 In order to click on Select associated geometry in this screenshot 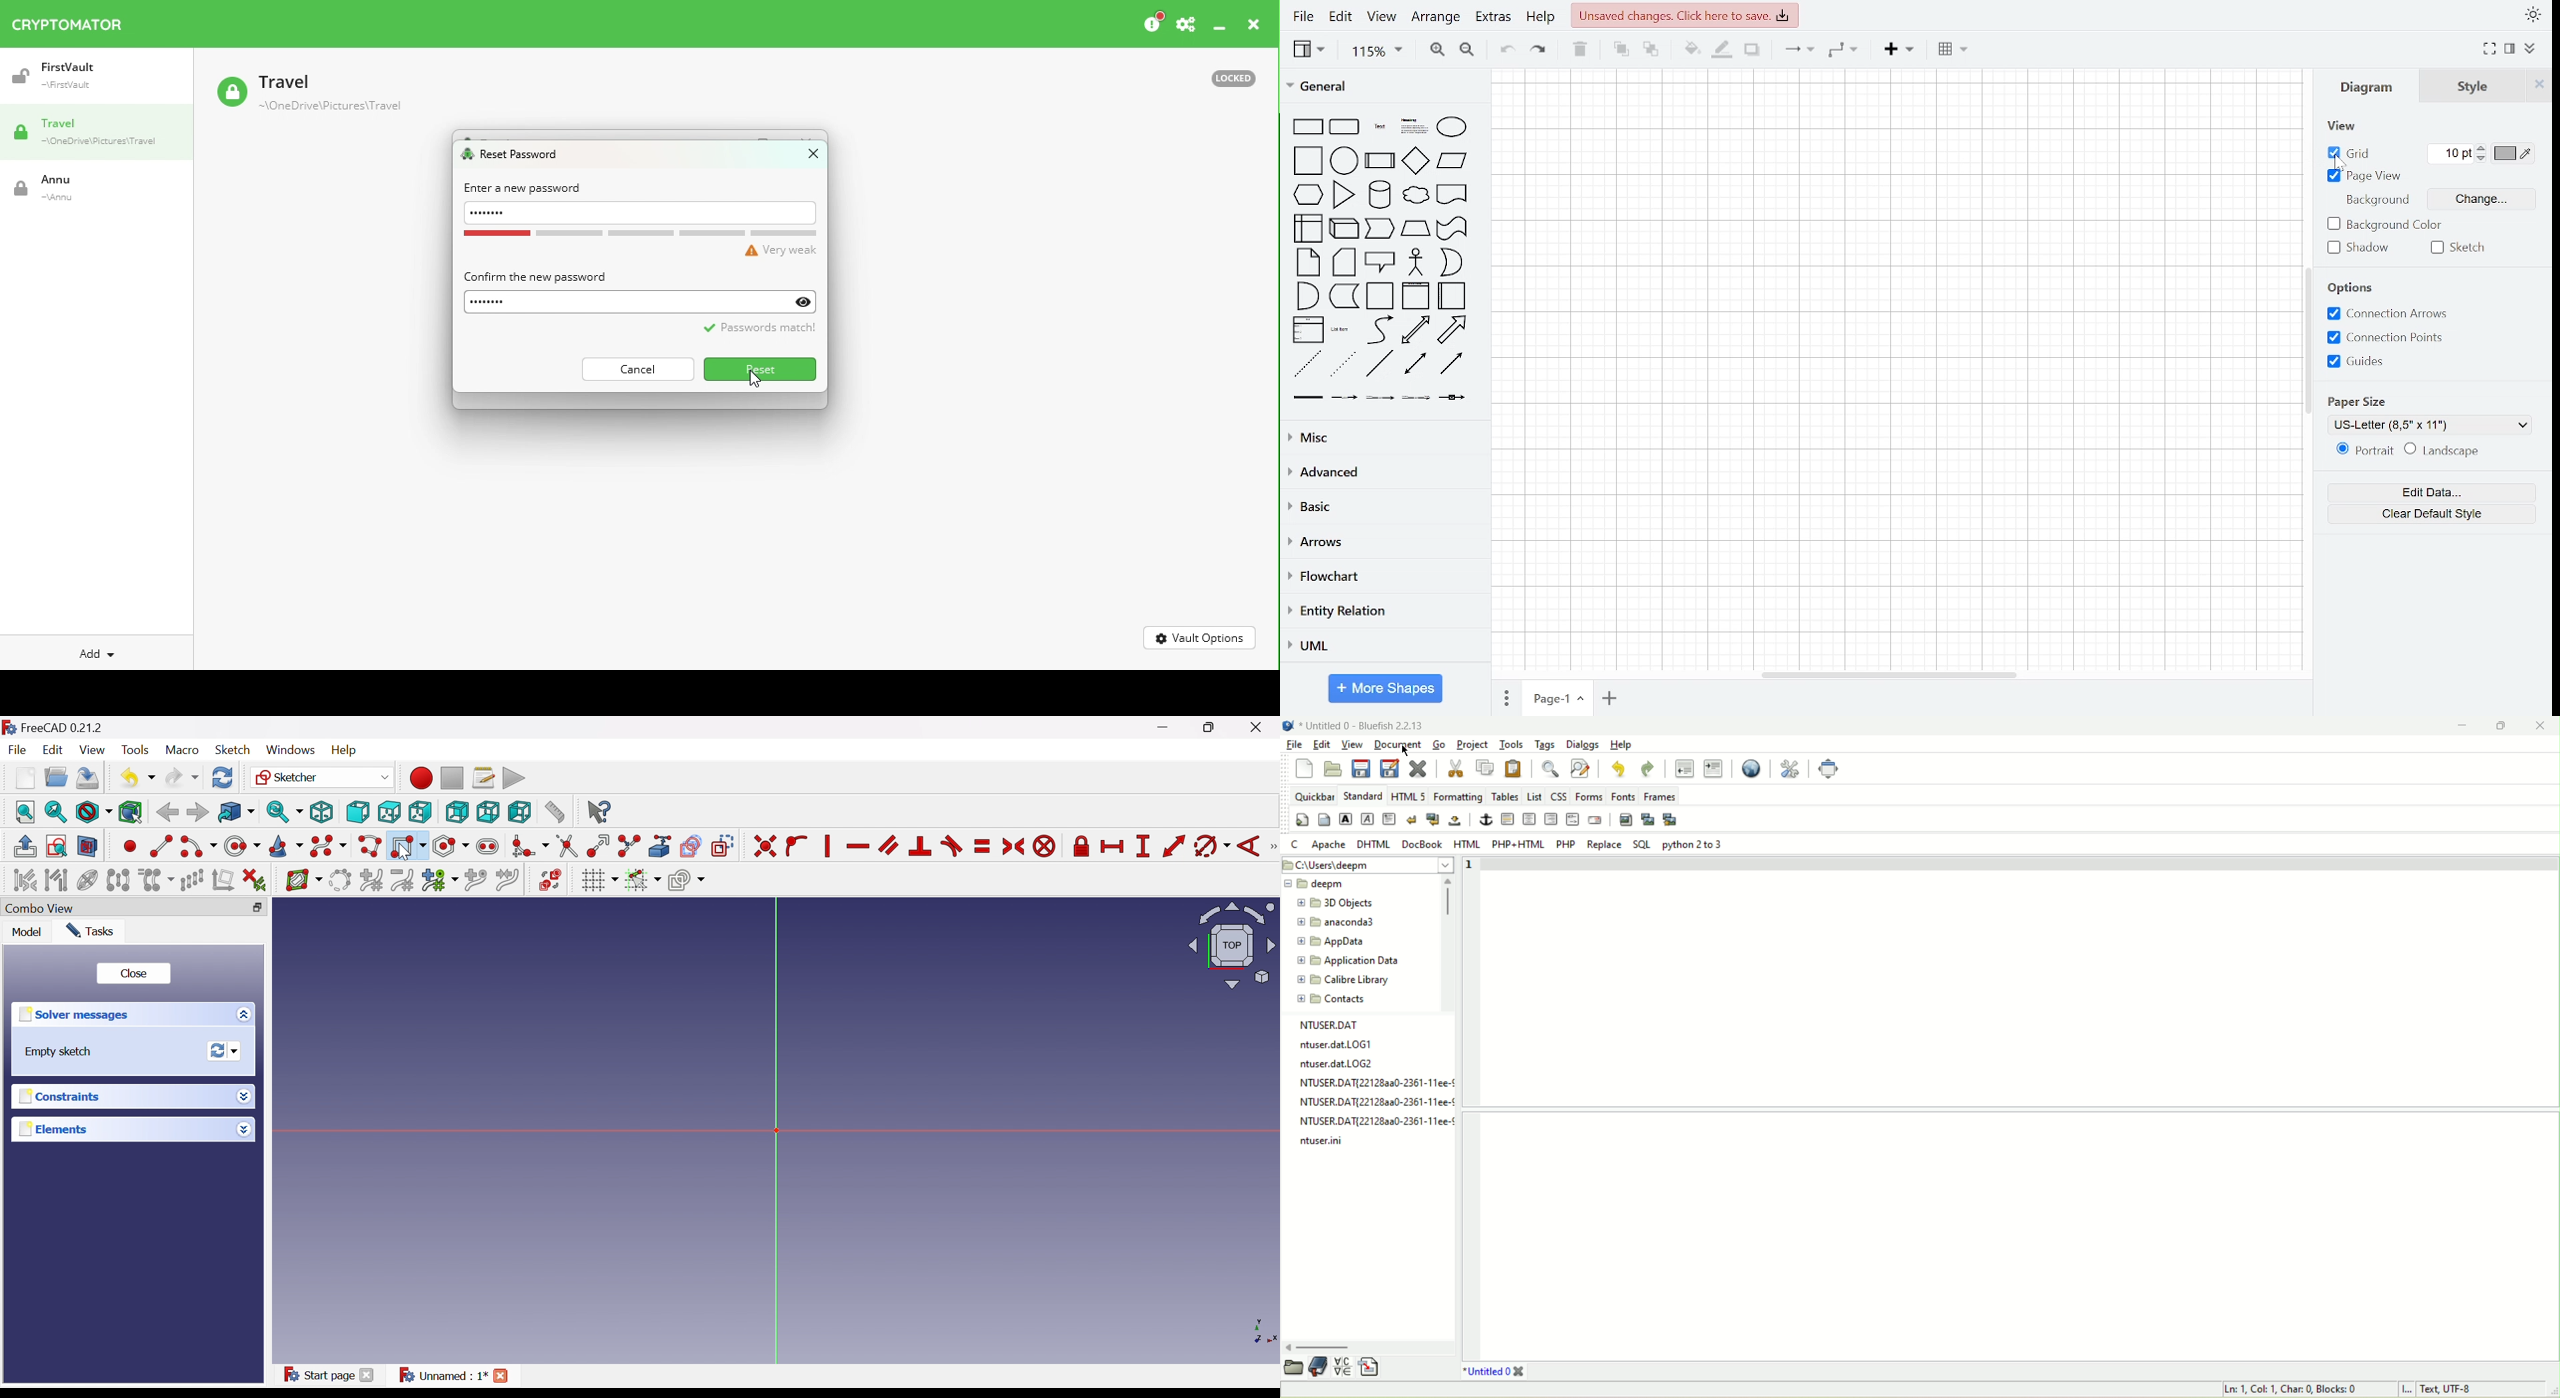, I will do `click(57, 879)`.